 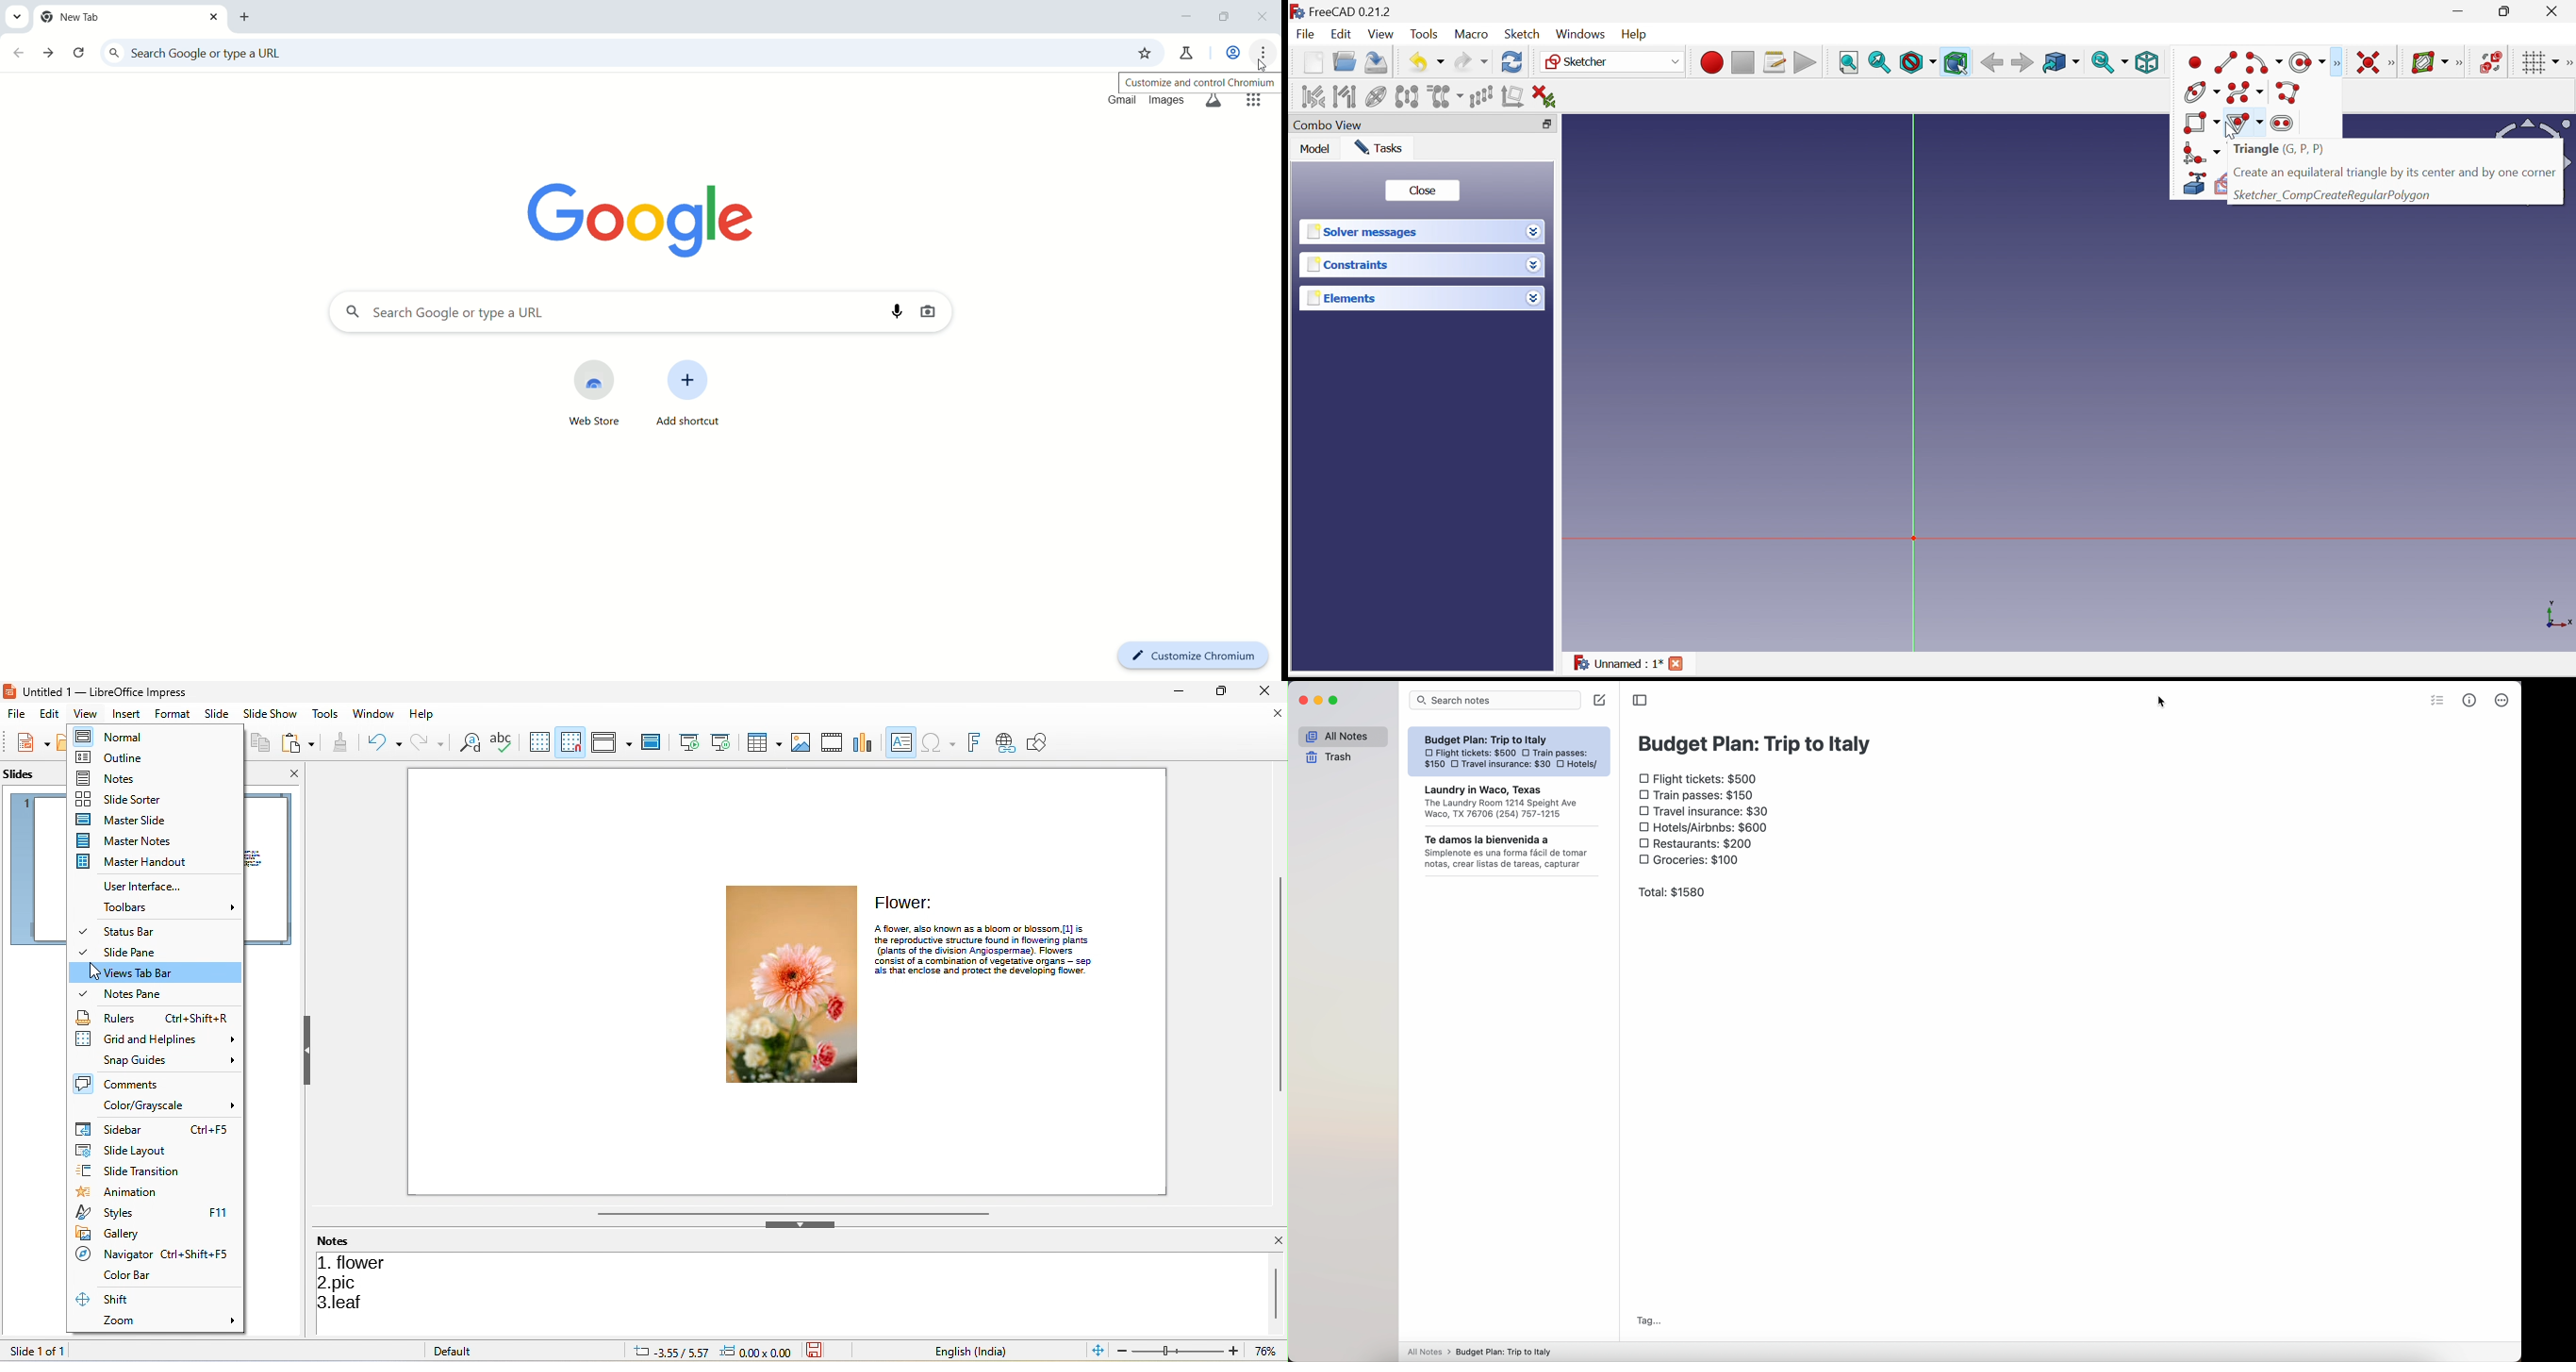 What do you see at coordinates (982, 961) in the screenshot?
I see `CONES: Of Aa cOMDINALON Of vegetative Organs —- 380` at bounding box center [982, 961].